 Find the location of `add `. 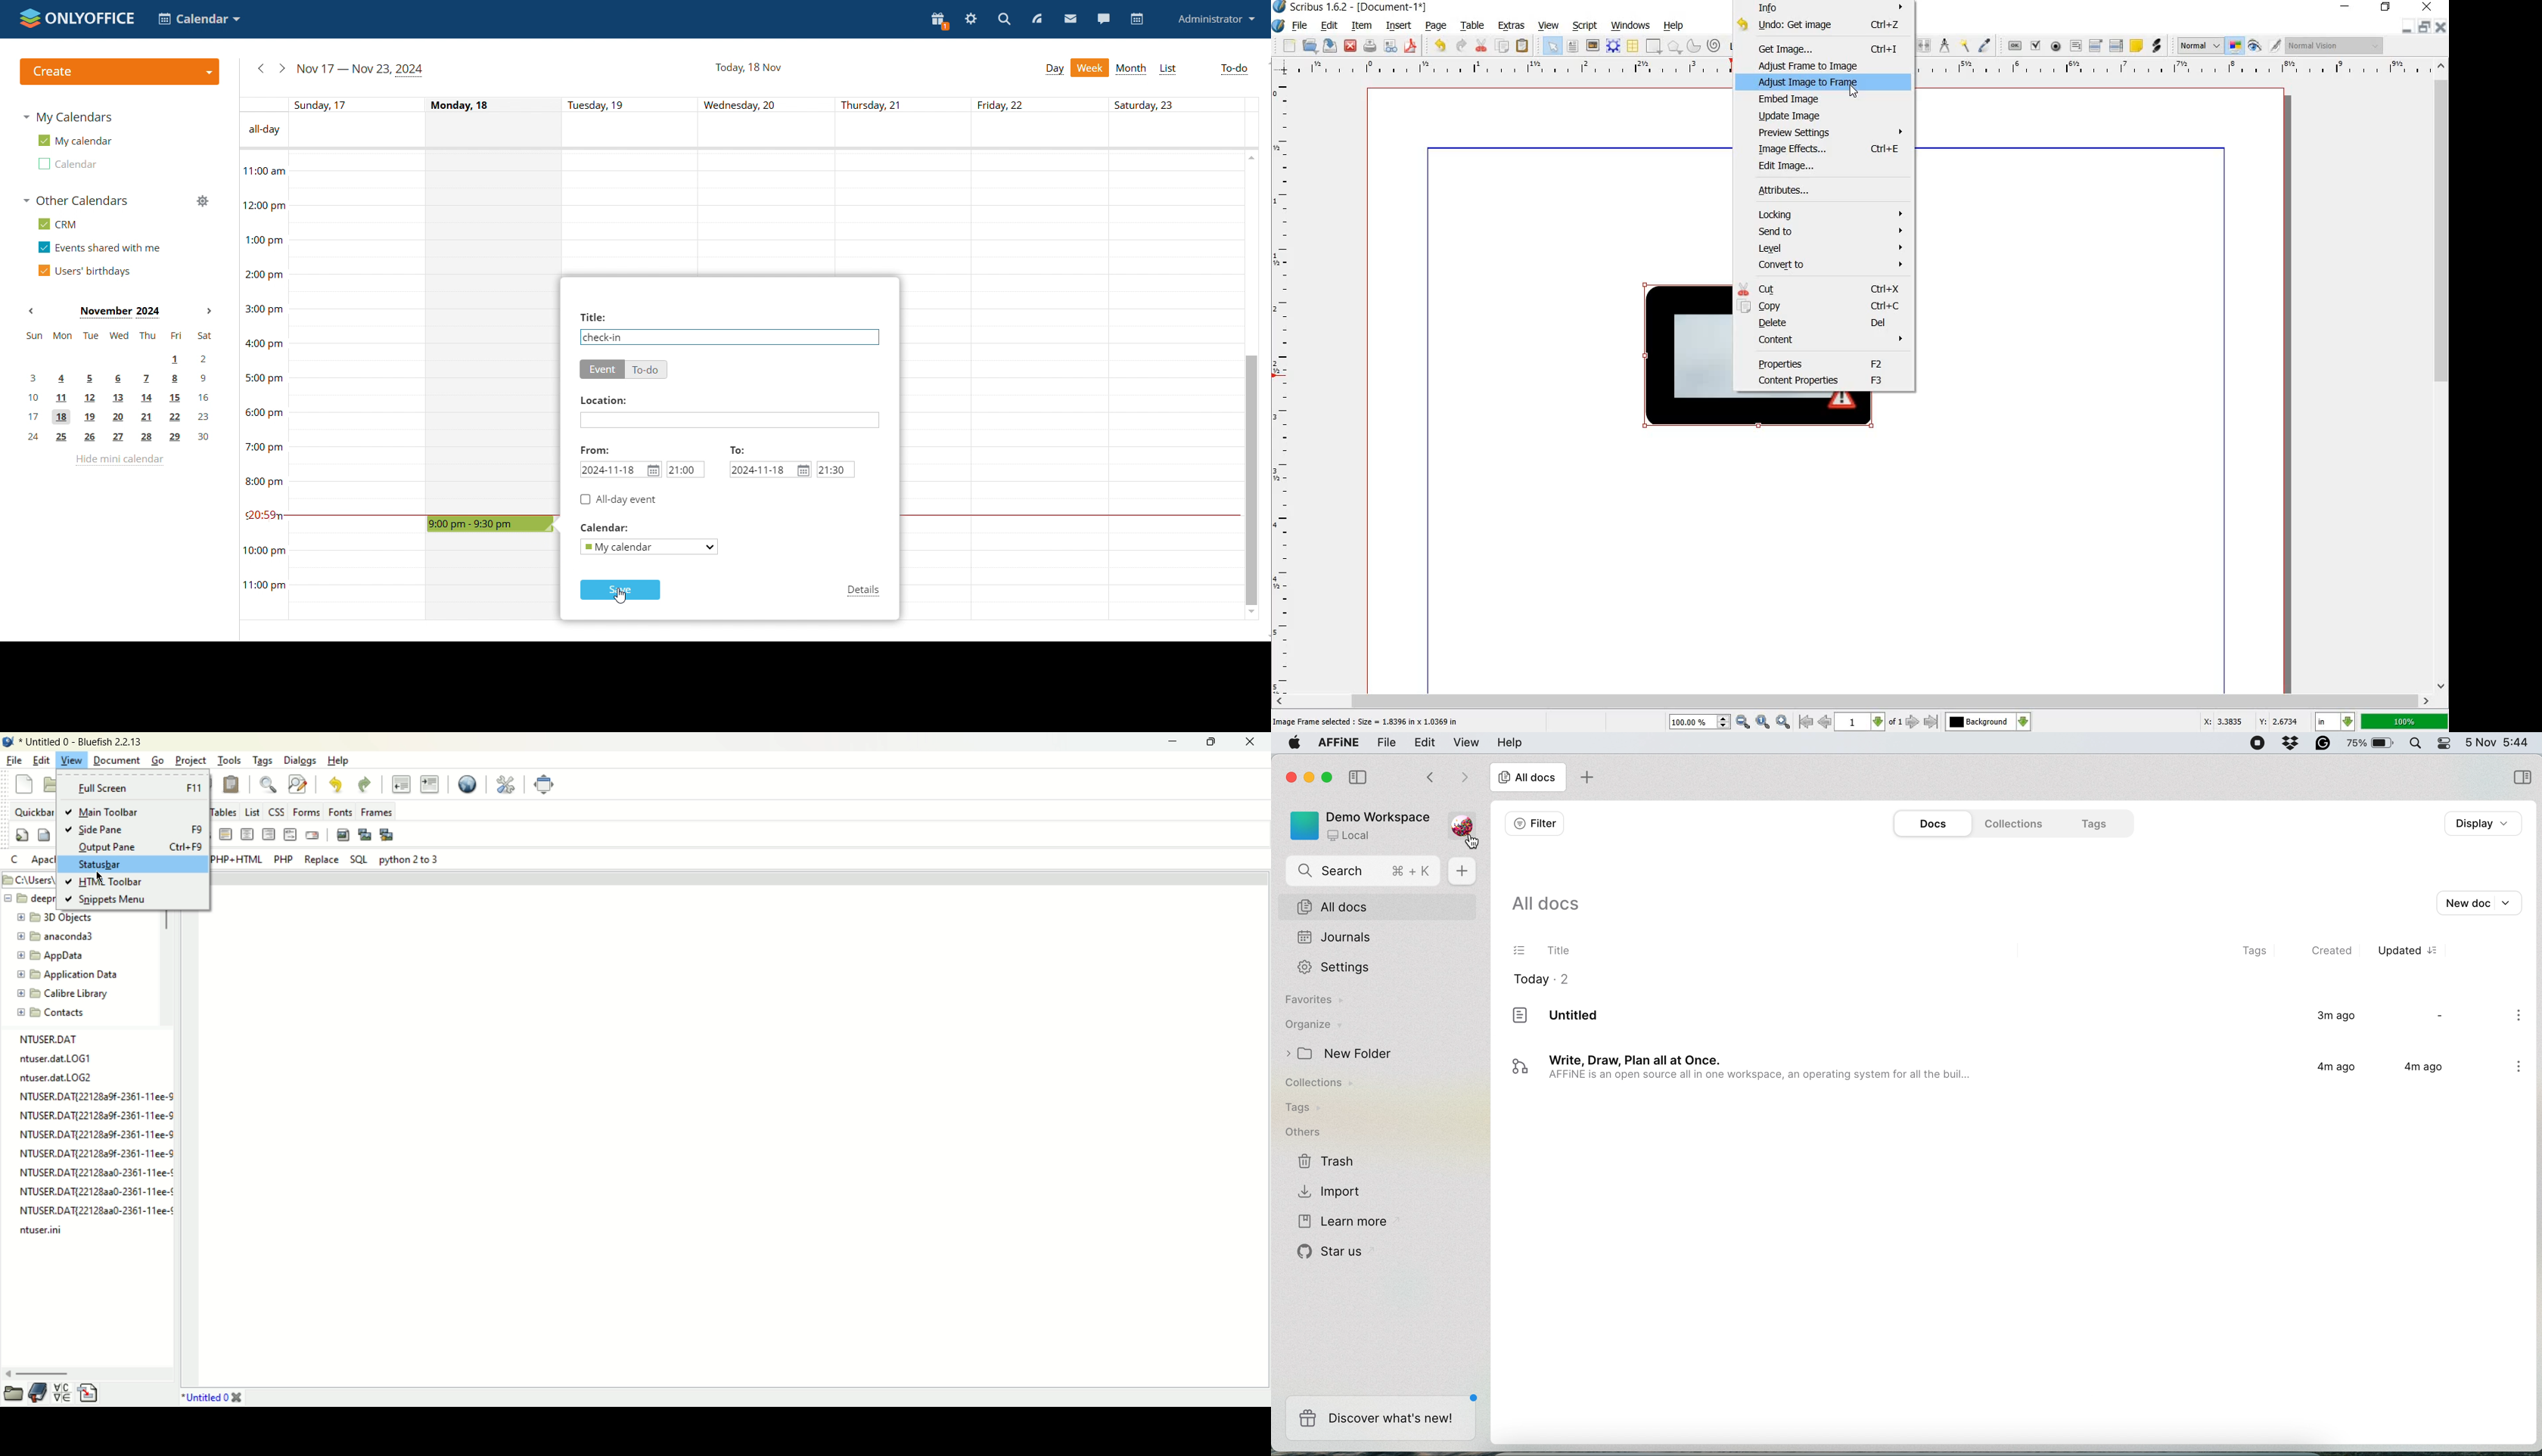

add  is located at coordinates (1464, 872).